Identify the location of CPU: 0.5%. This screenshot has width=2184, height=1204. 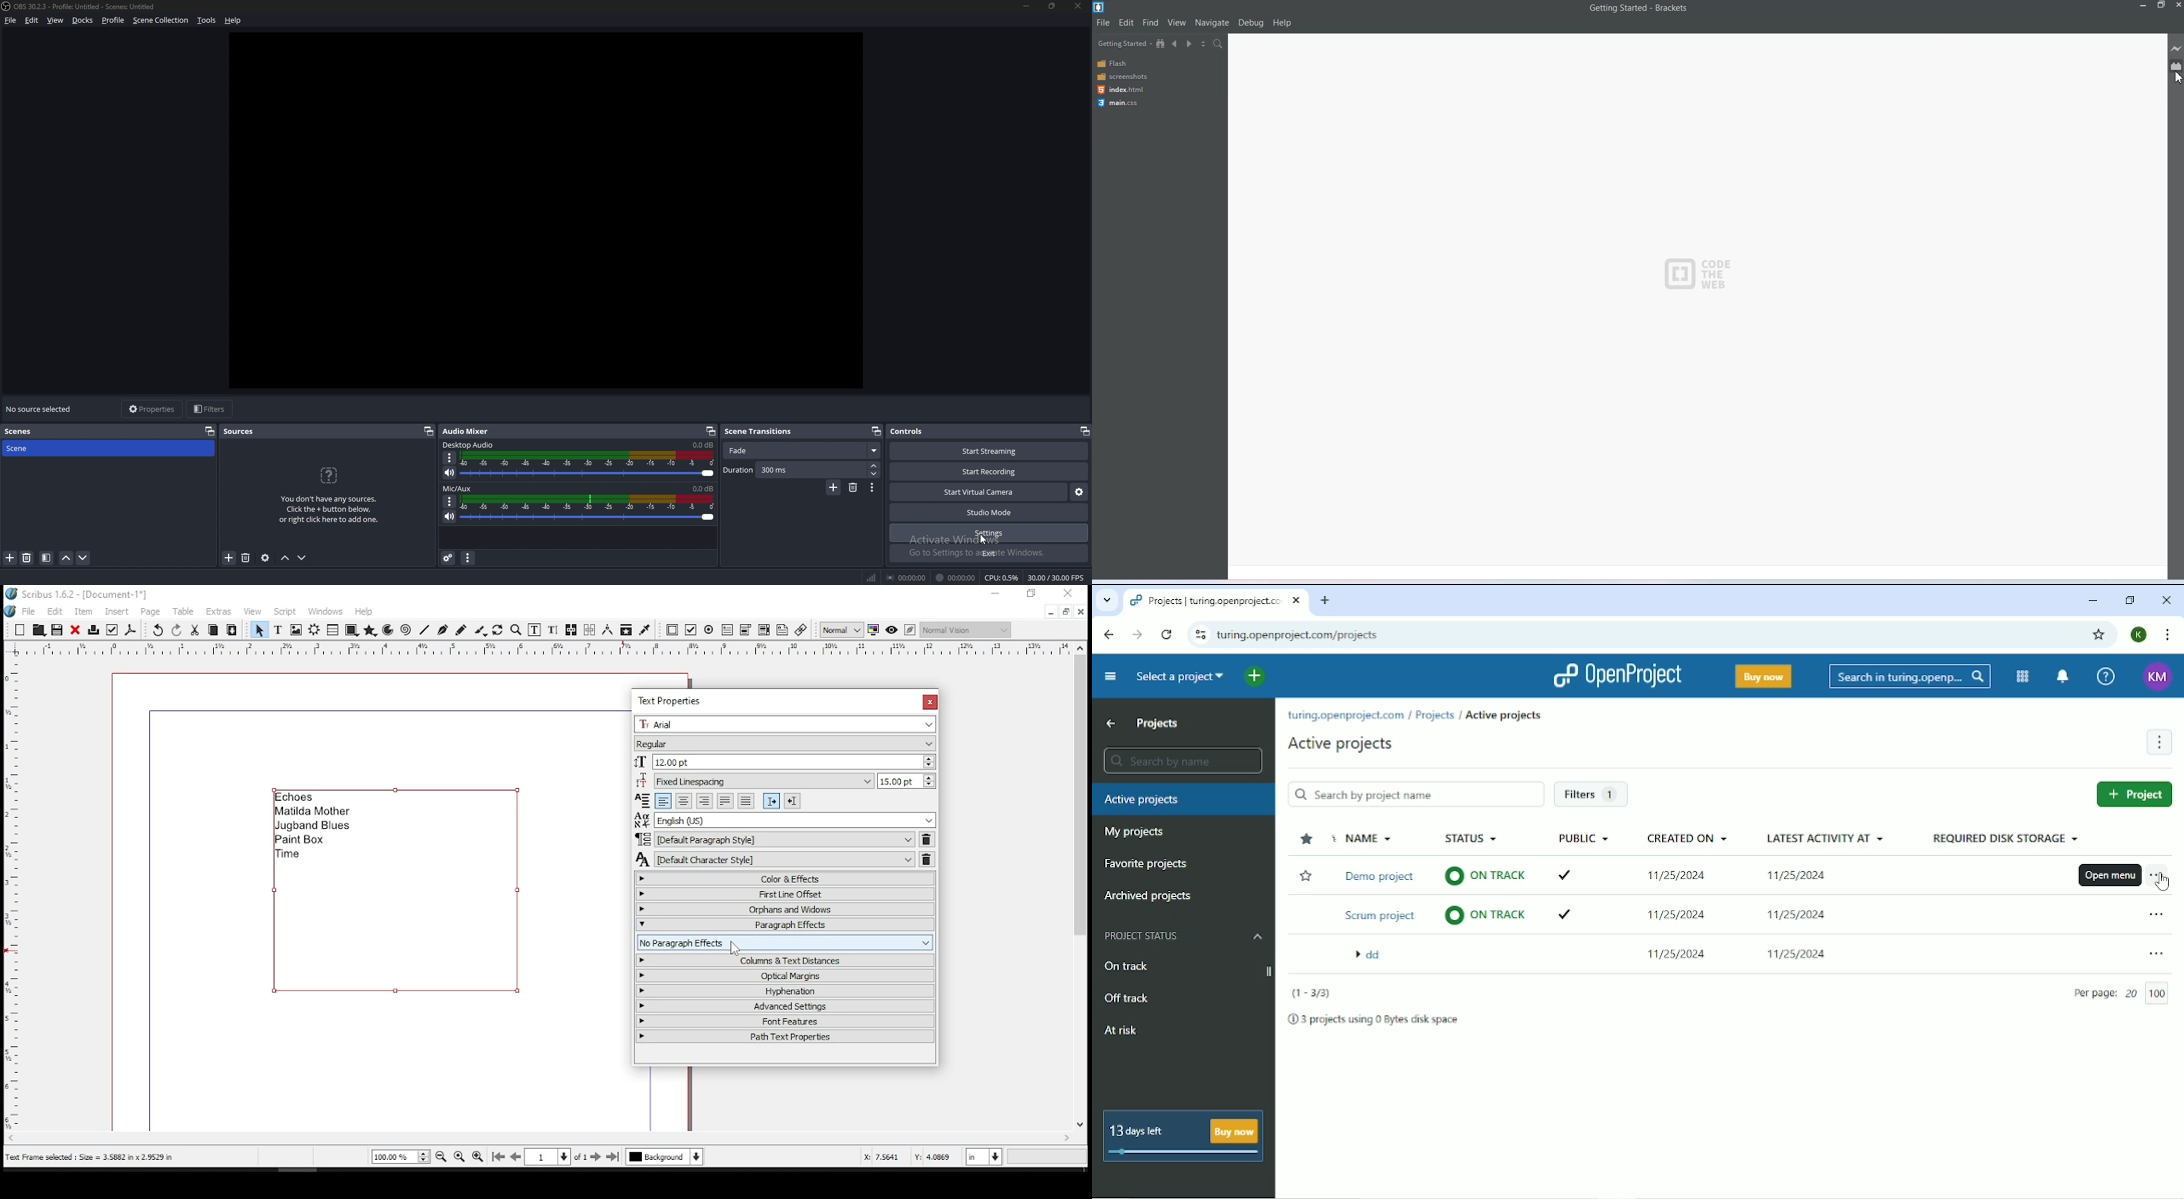
(1001, 578).